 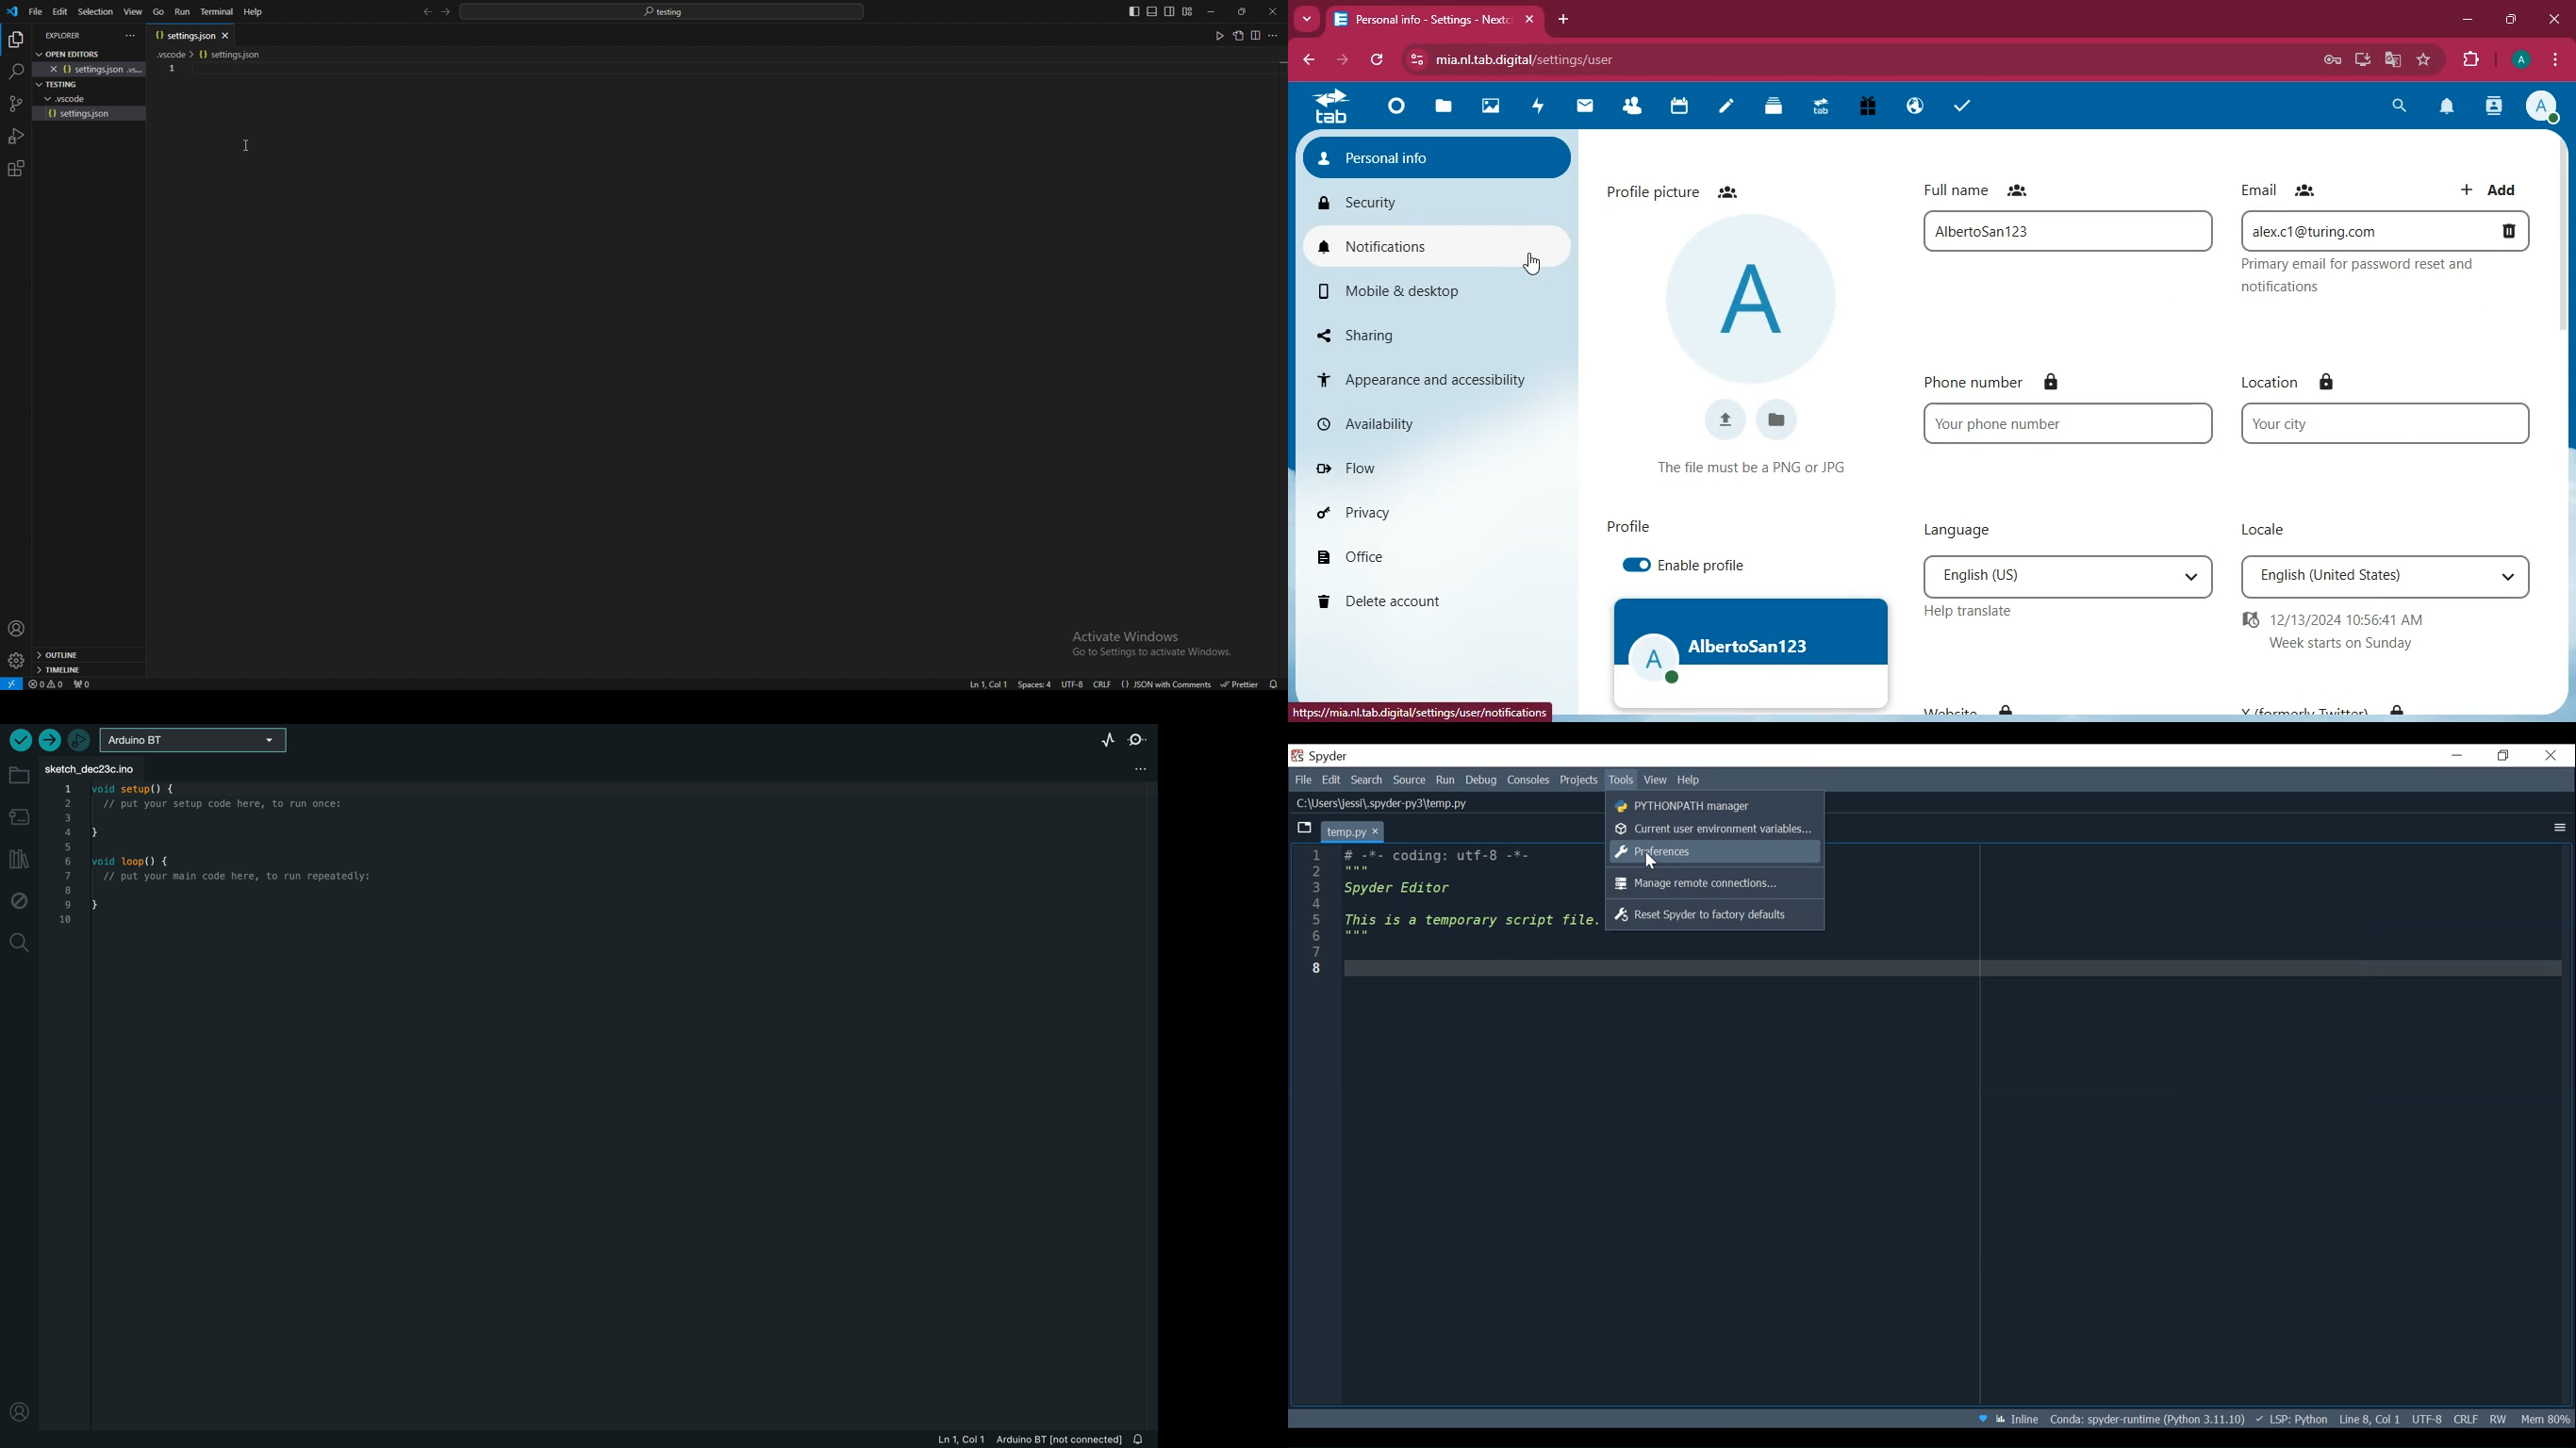 What do you see at coordinates (1313, 910) in the screenshot?
I see `Cursor` at bounding box center [1313, 910].